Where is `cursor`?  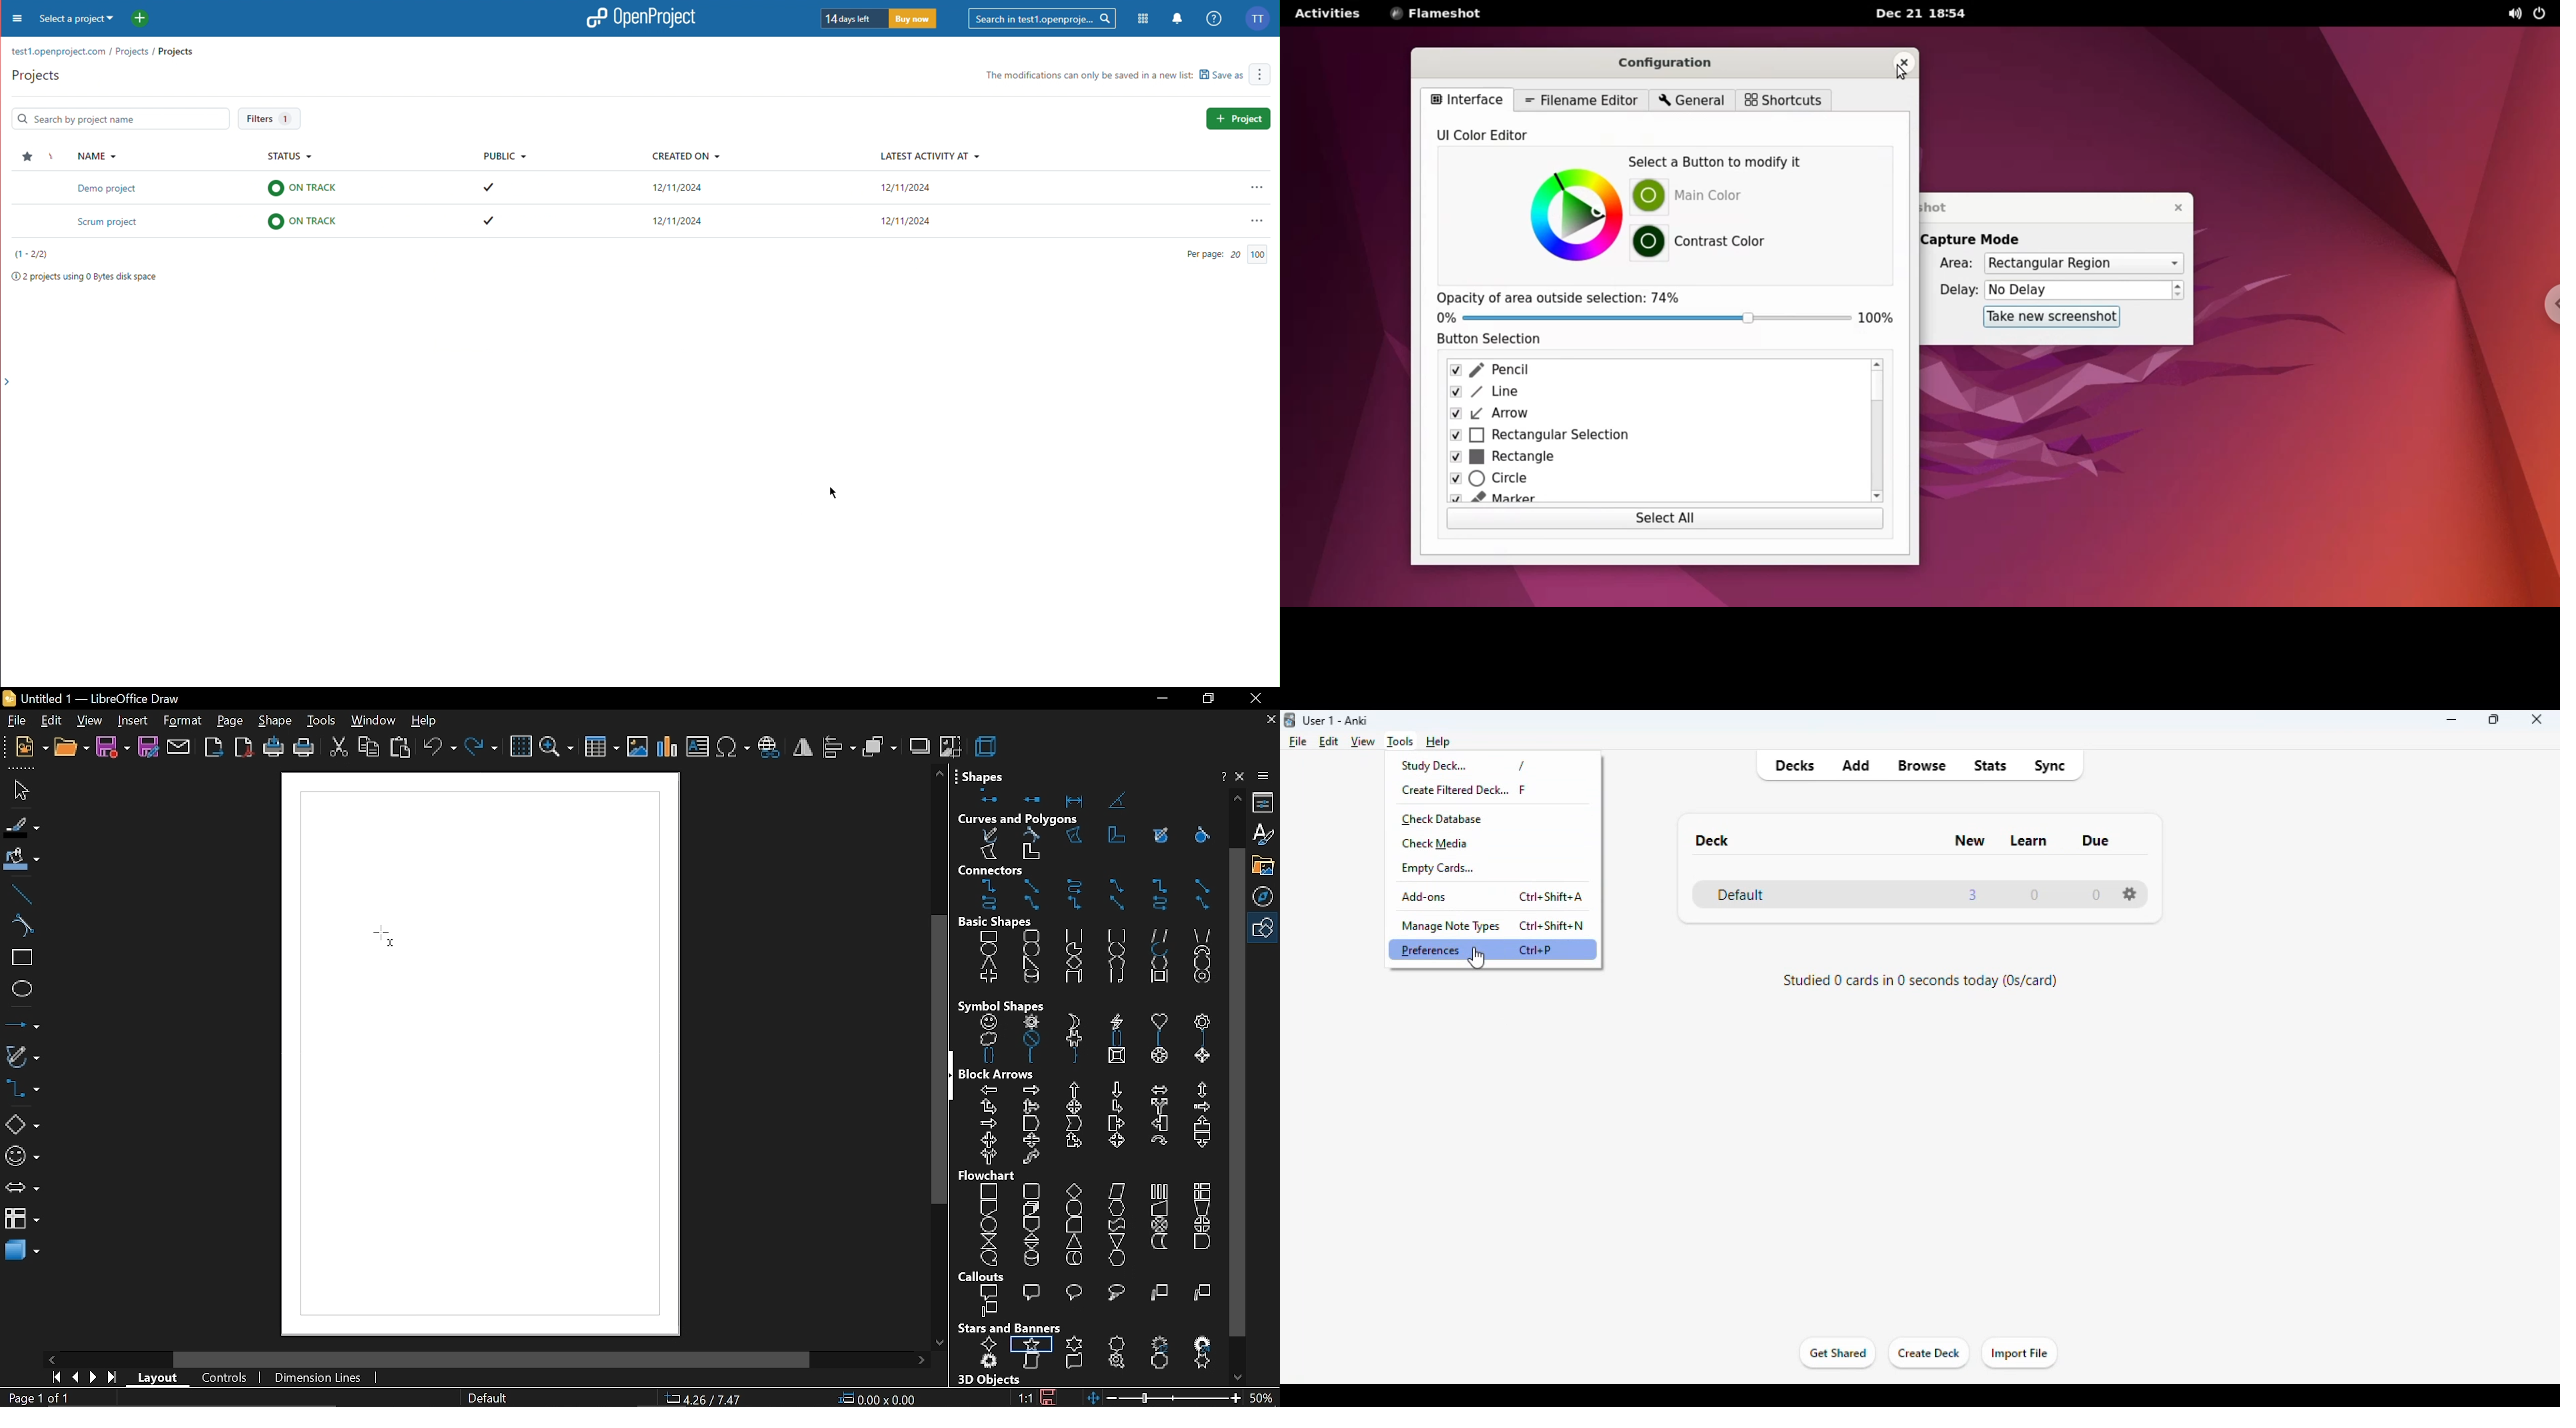 cursor is located at coordinates (1477, 958).